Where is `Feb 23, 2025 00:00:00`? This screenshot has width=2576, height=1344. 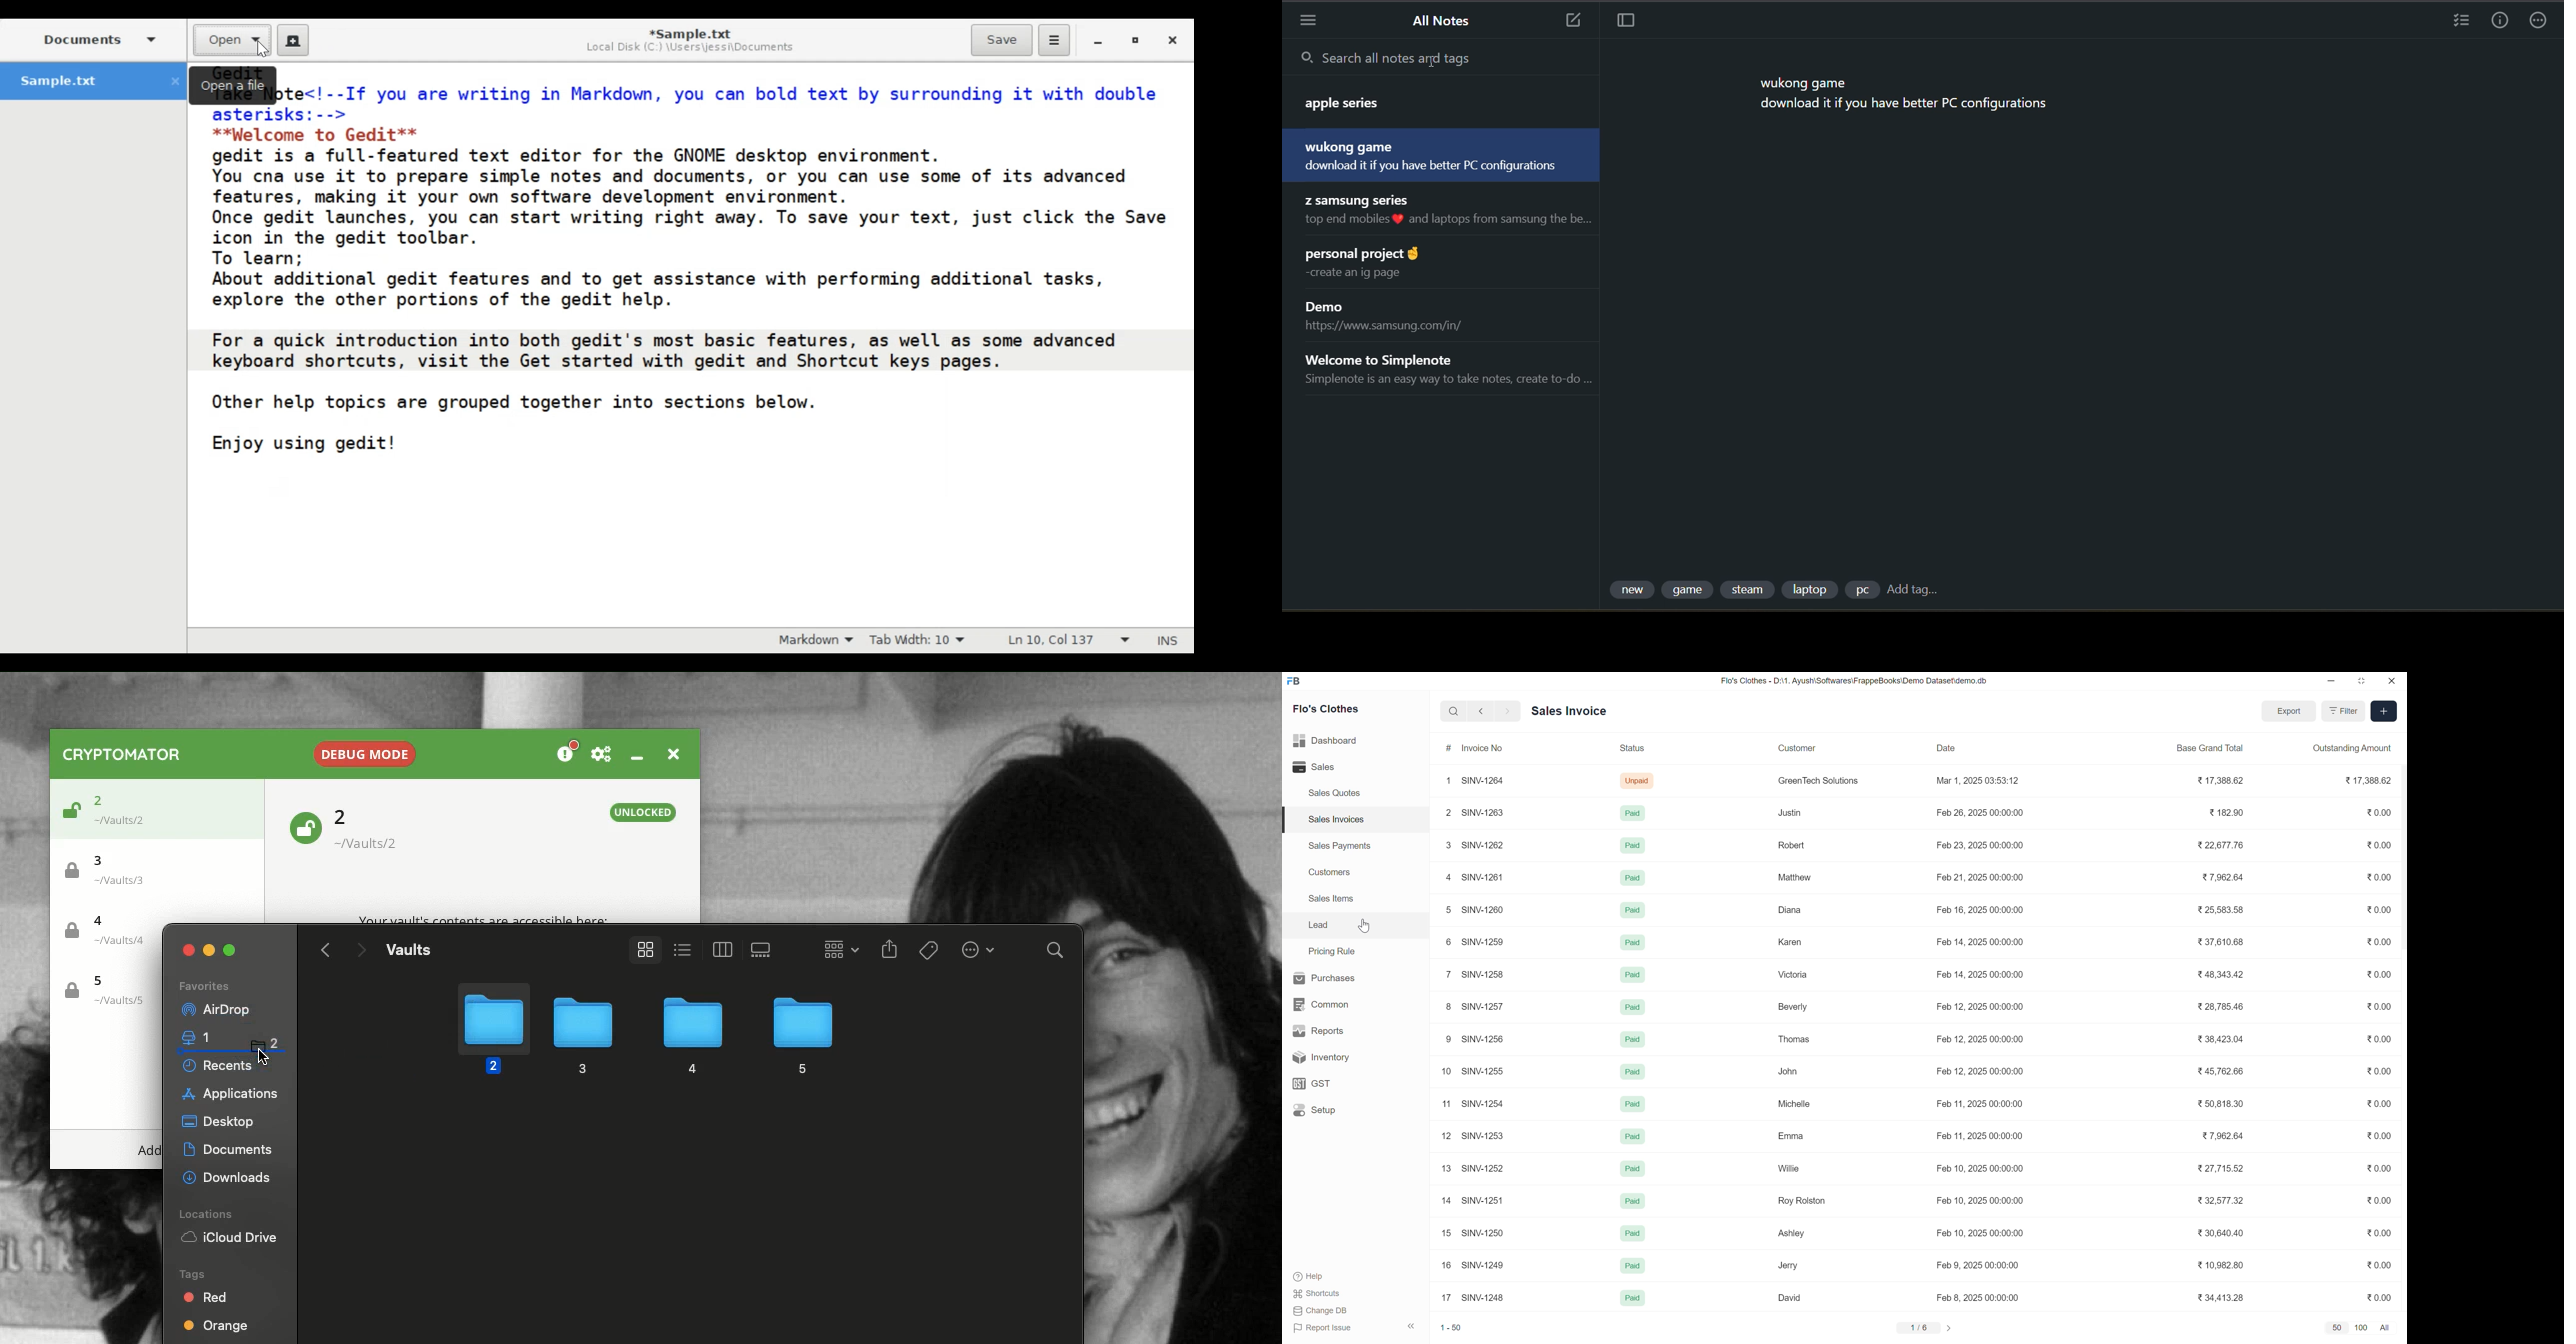 Feb 23, 2025 00:00:00 is located at coordinates (1980, 845).